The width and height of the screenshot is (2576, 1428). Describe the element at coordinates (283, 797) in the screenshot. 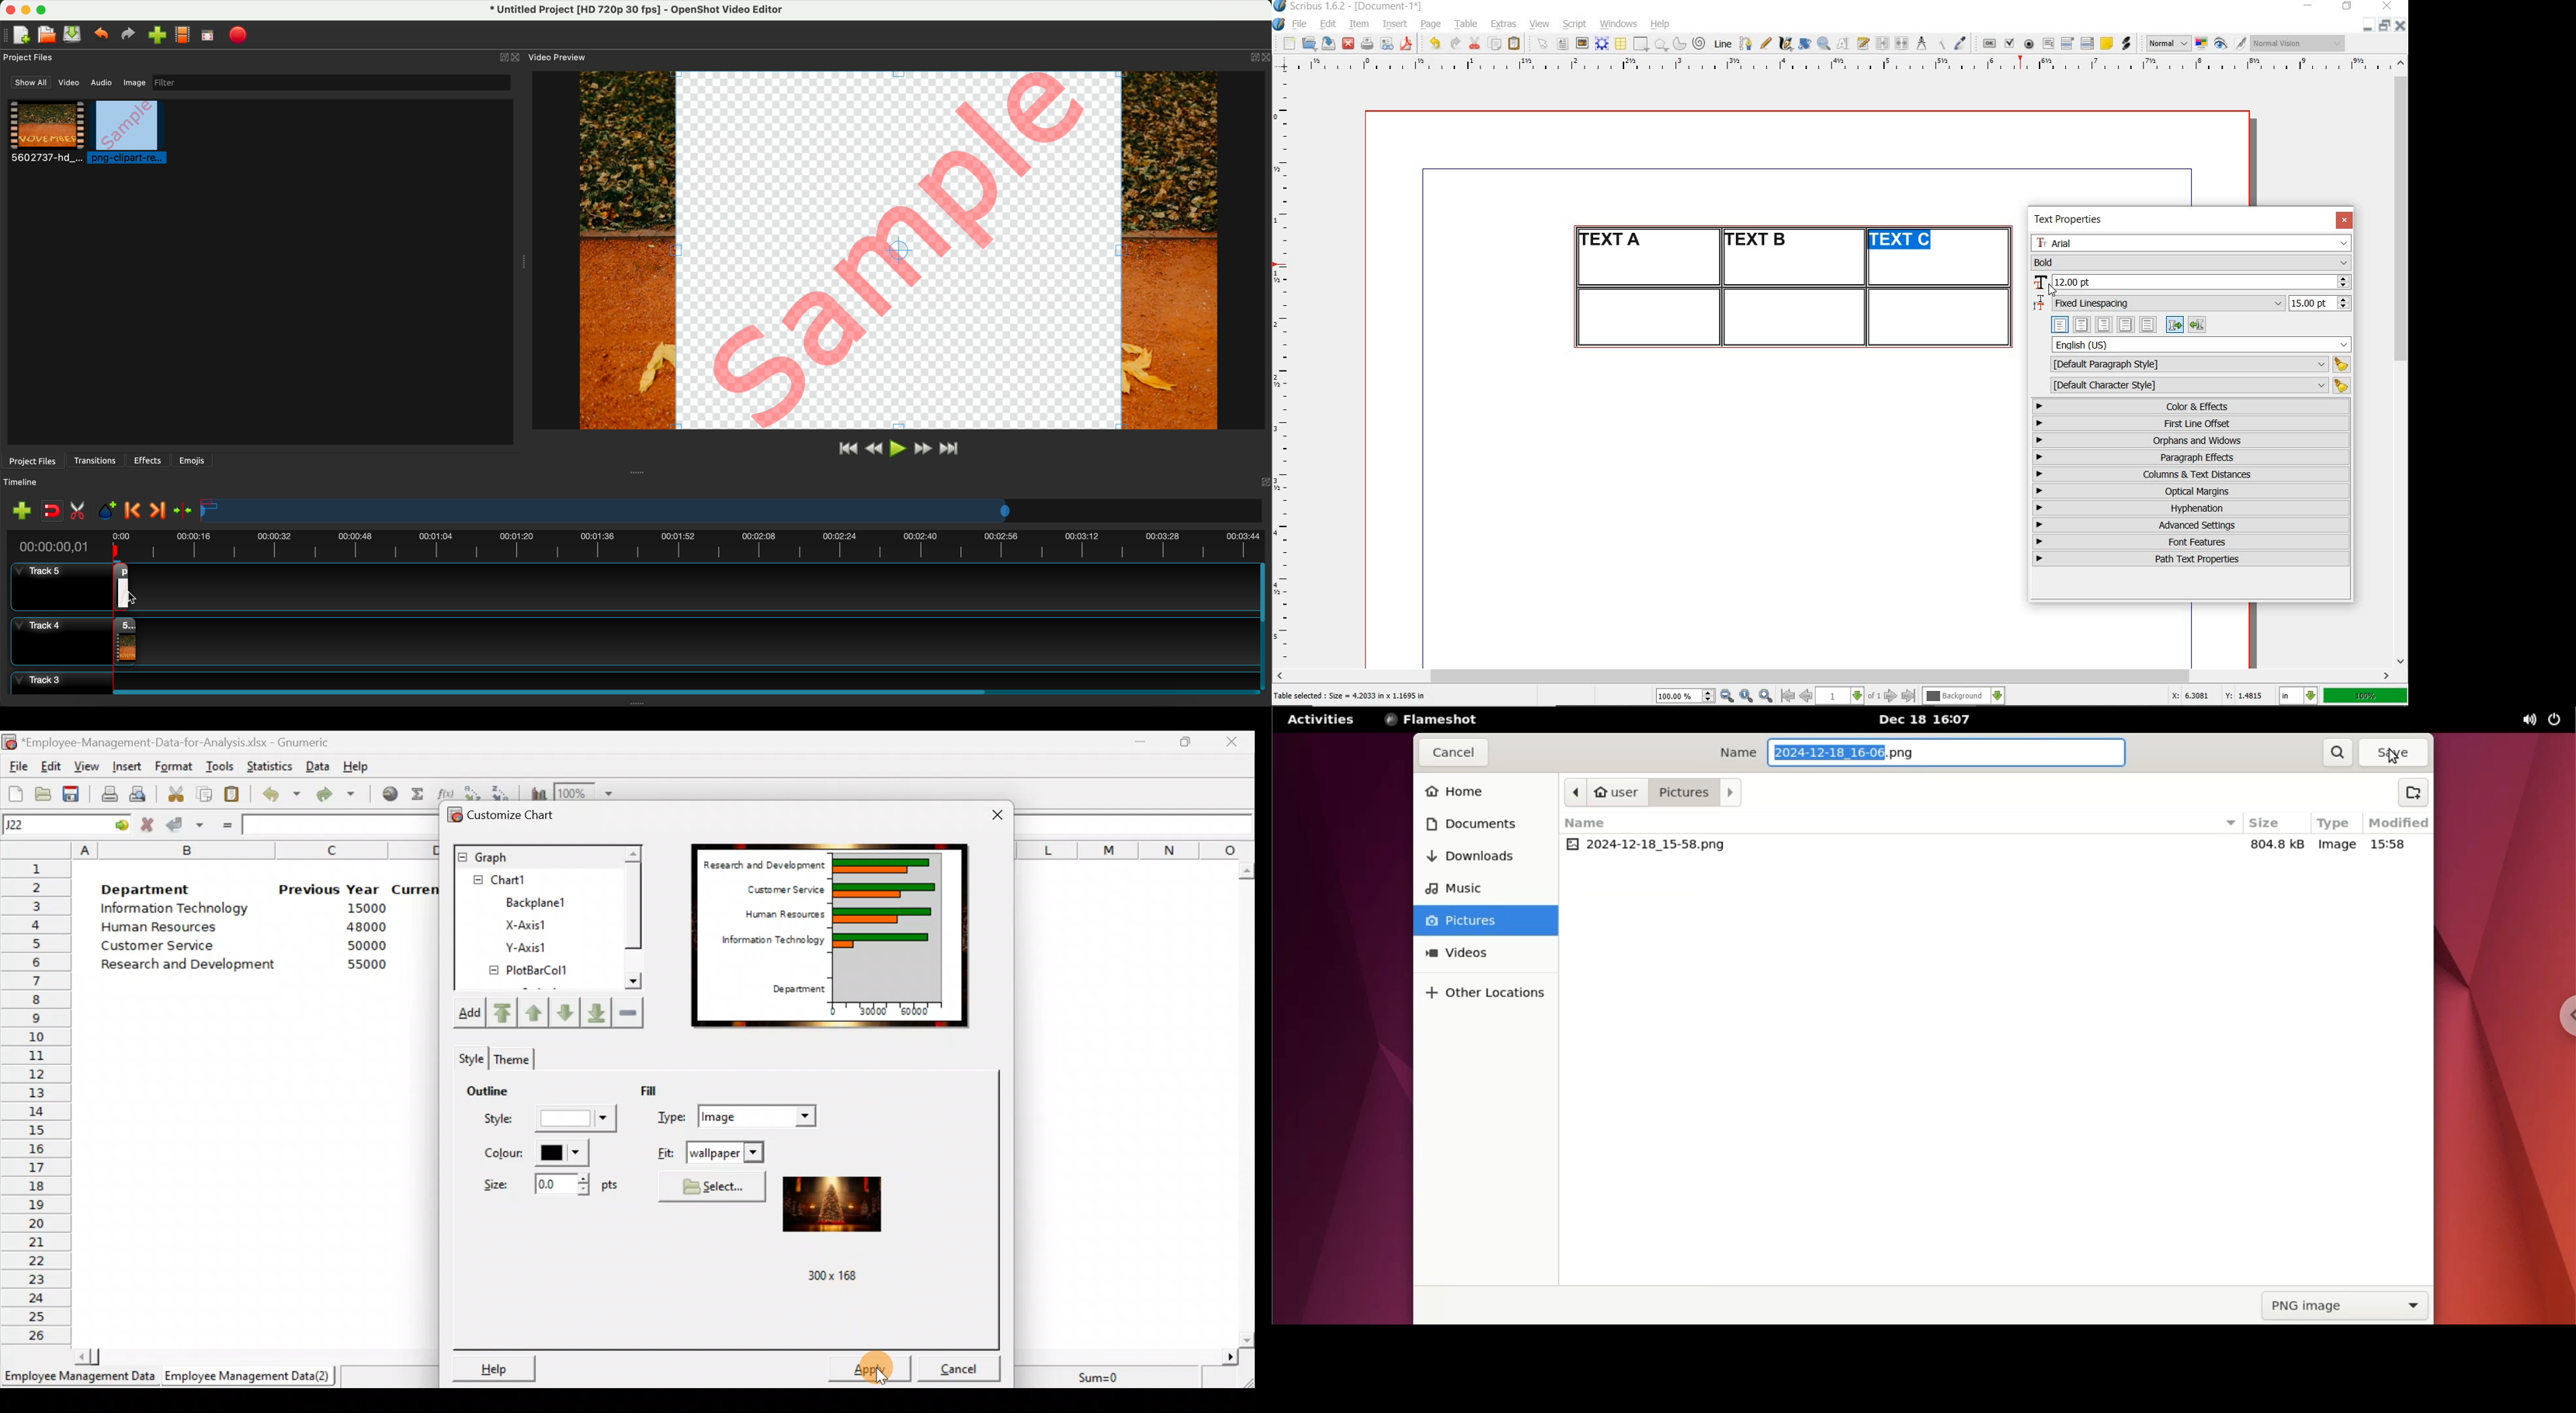

I see `Undo last action` at that location.